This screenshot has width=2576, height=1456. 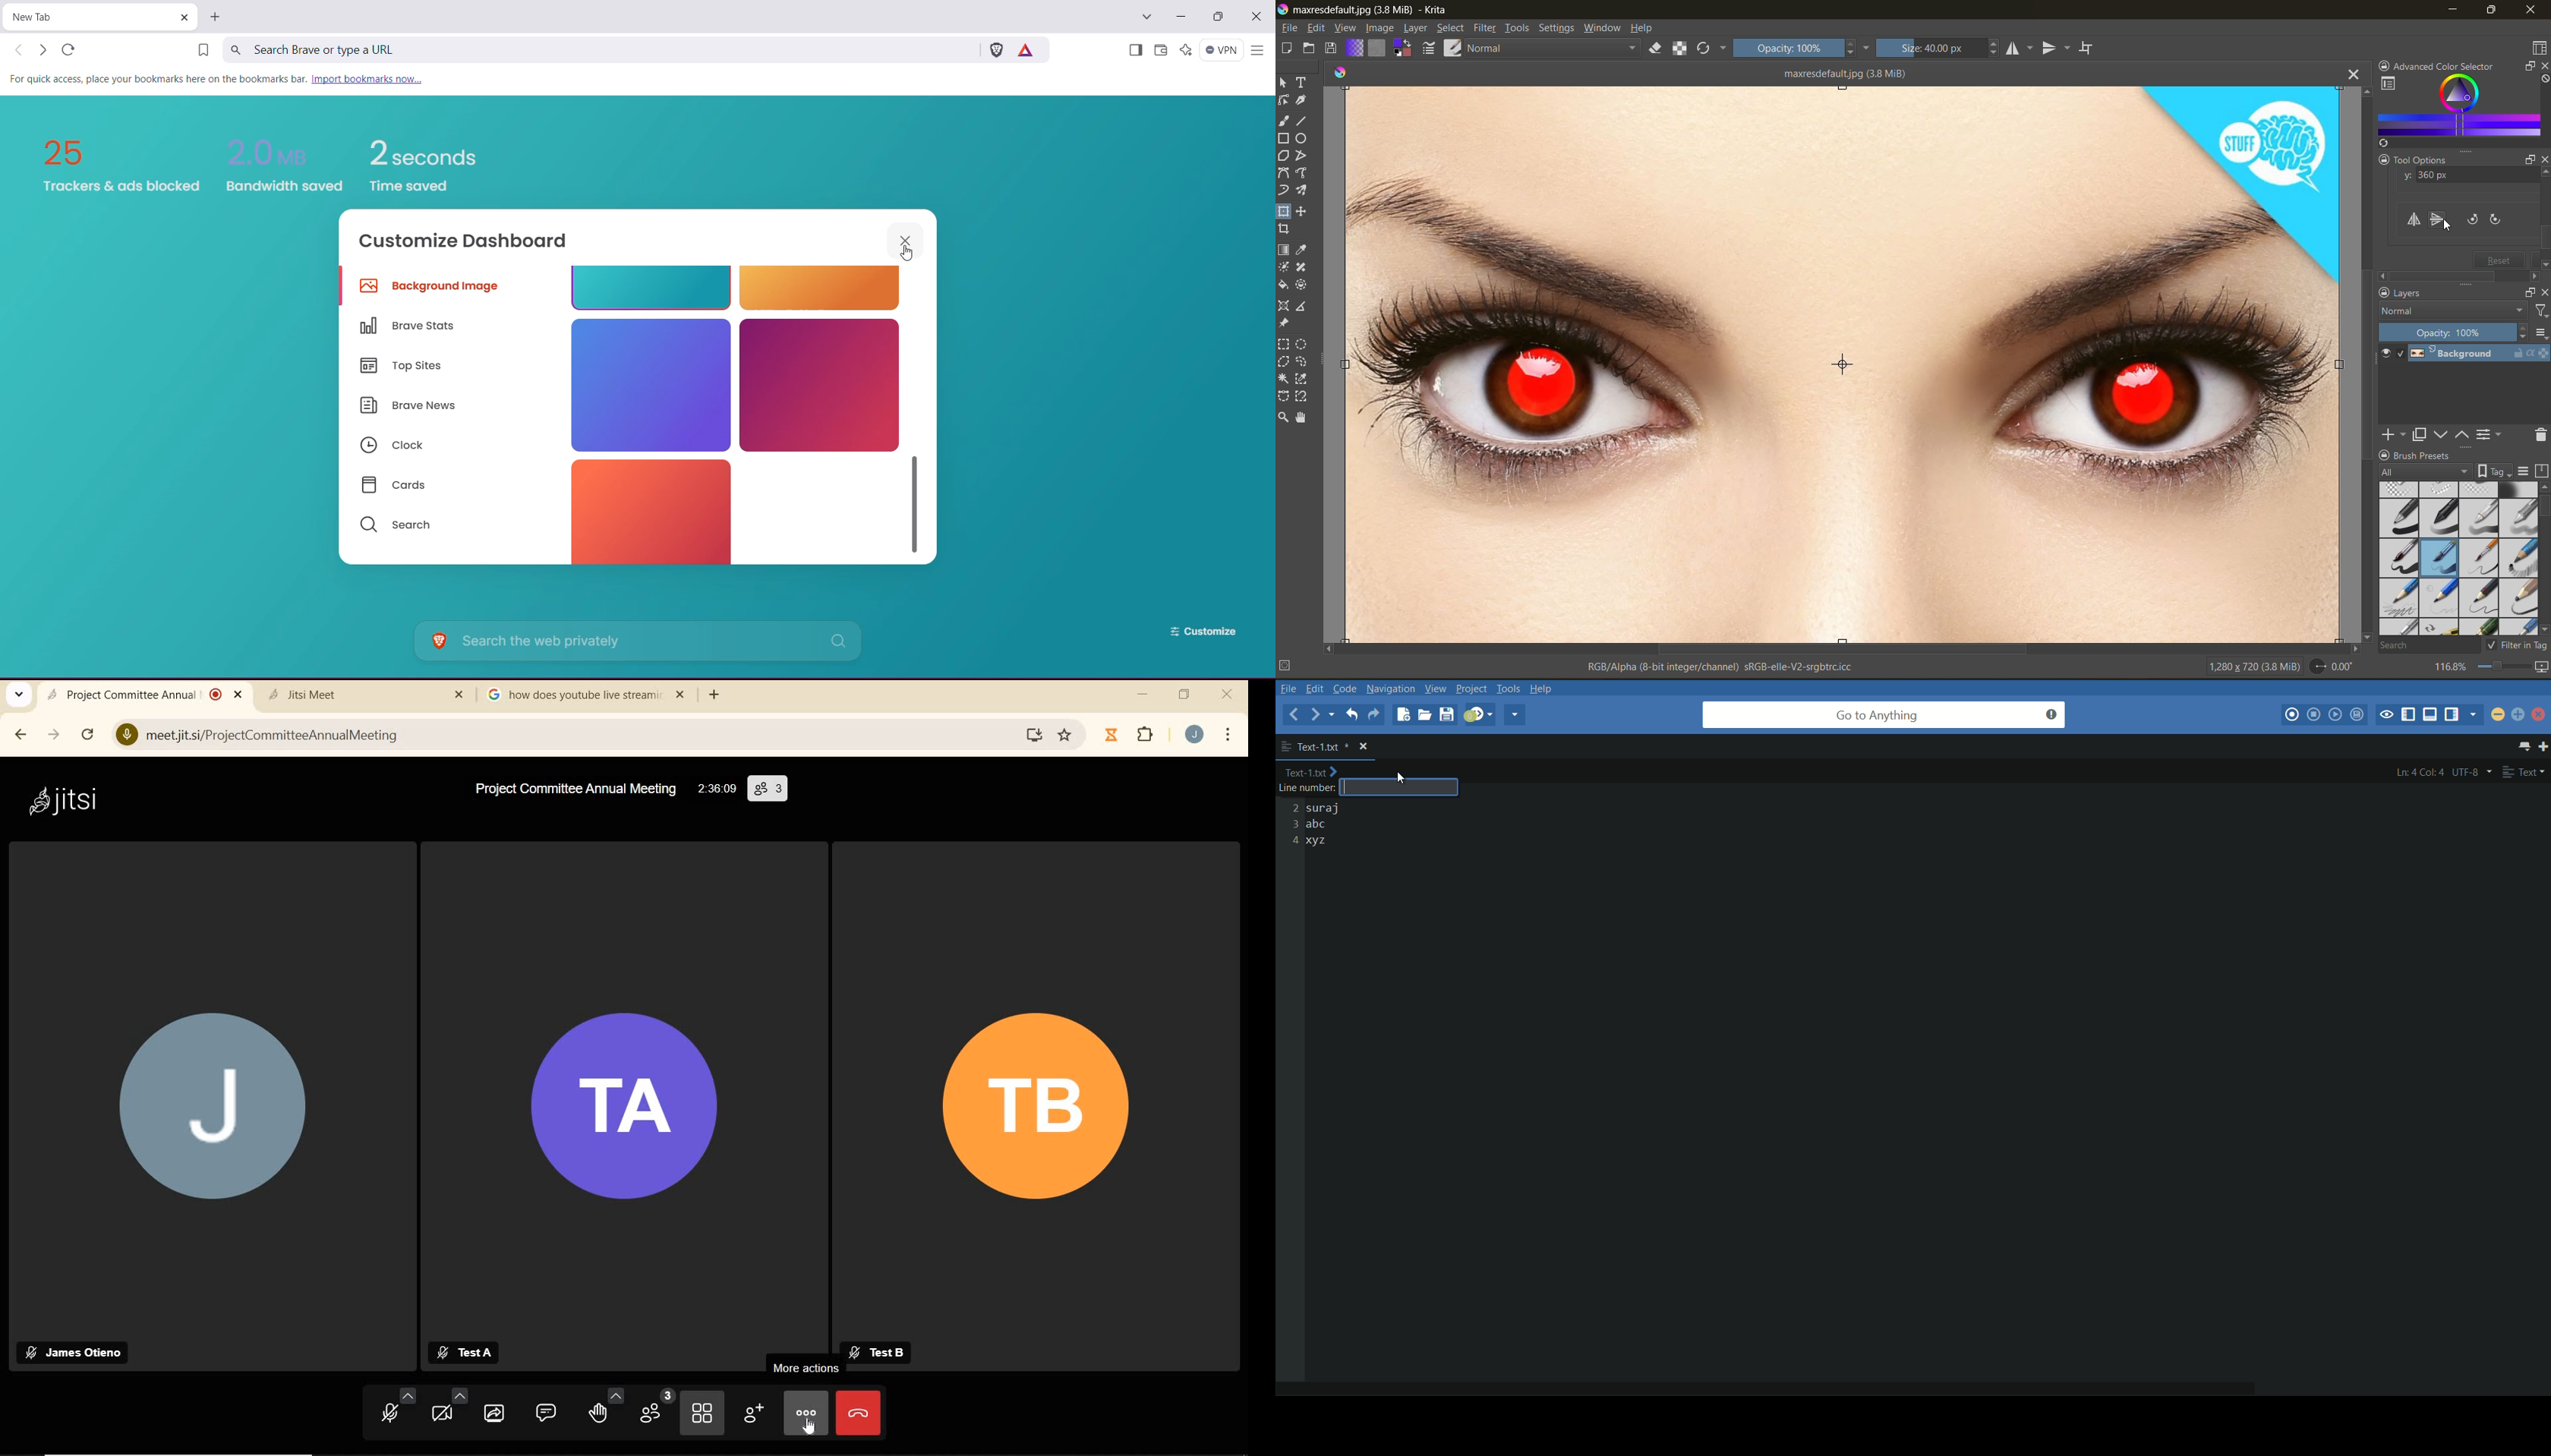 What do you see at coordinates (876, 1353) in the screenshot?
I see `Test B` at bounding box center [876, 1353].